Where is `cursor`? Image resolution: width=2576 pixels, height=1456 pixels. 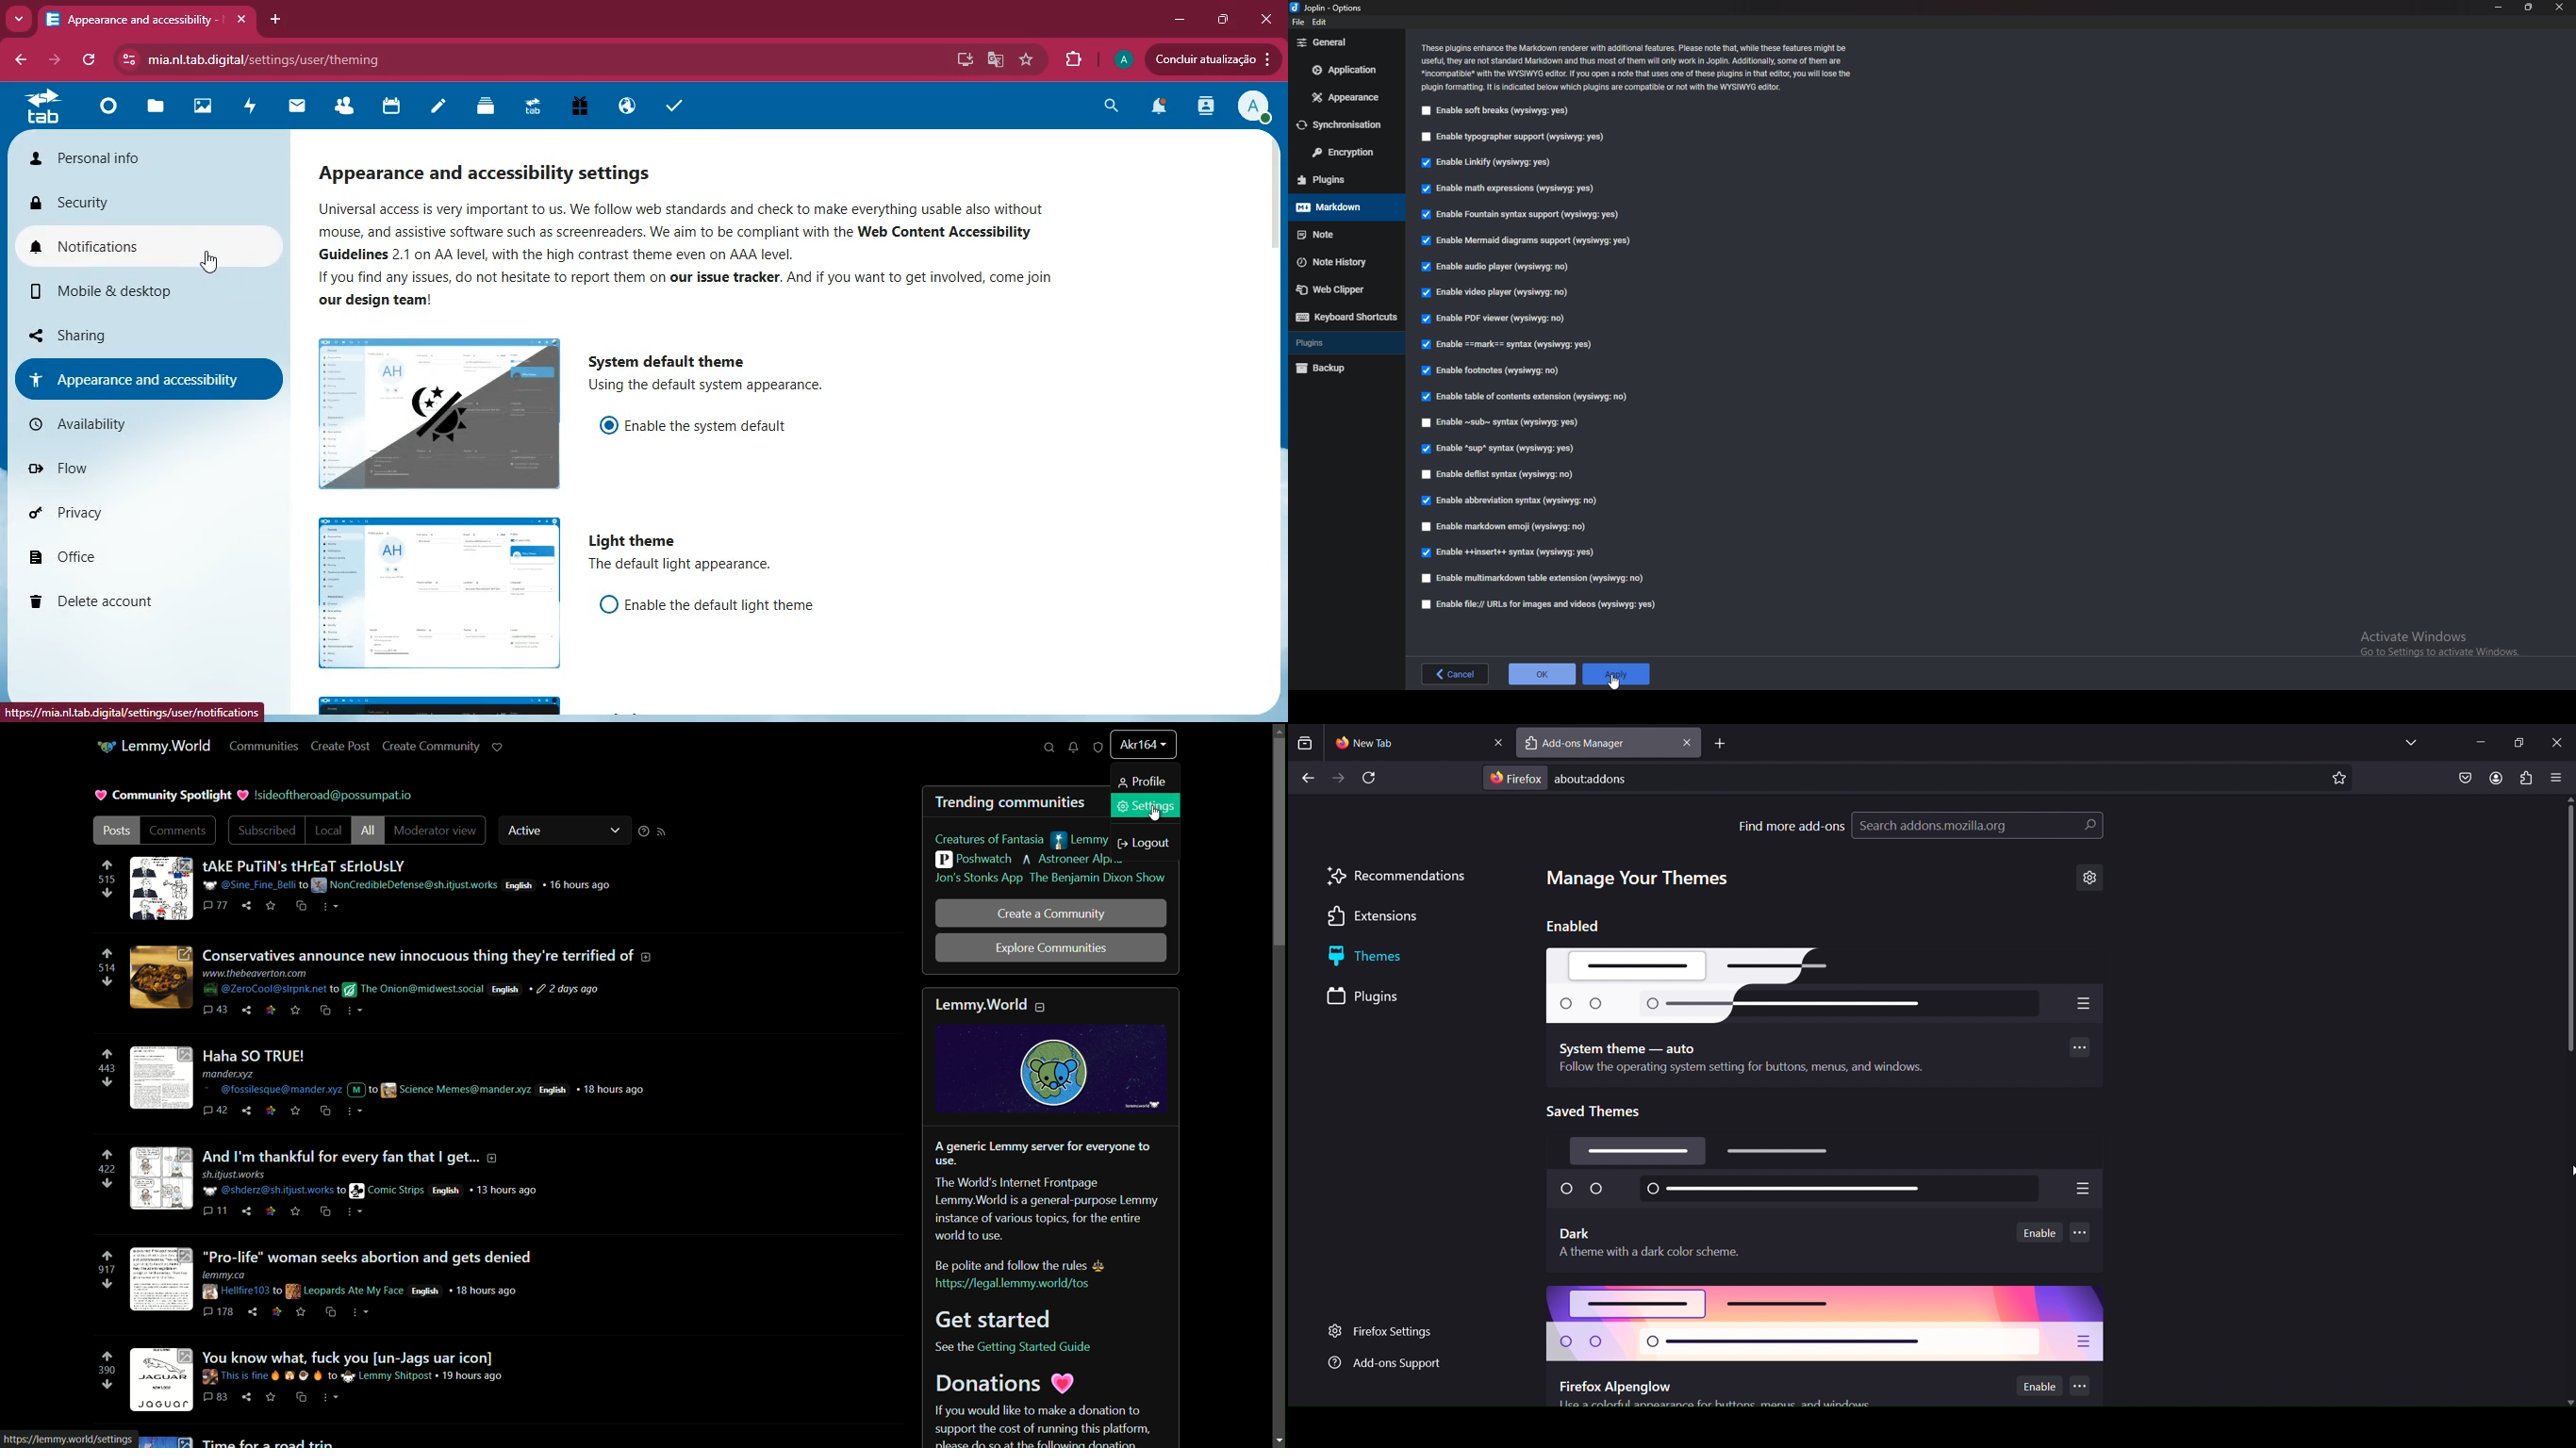
cursor is located at coordinates (336, 795).